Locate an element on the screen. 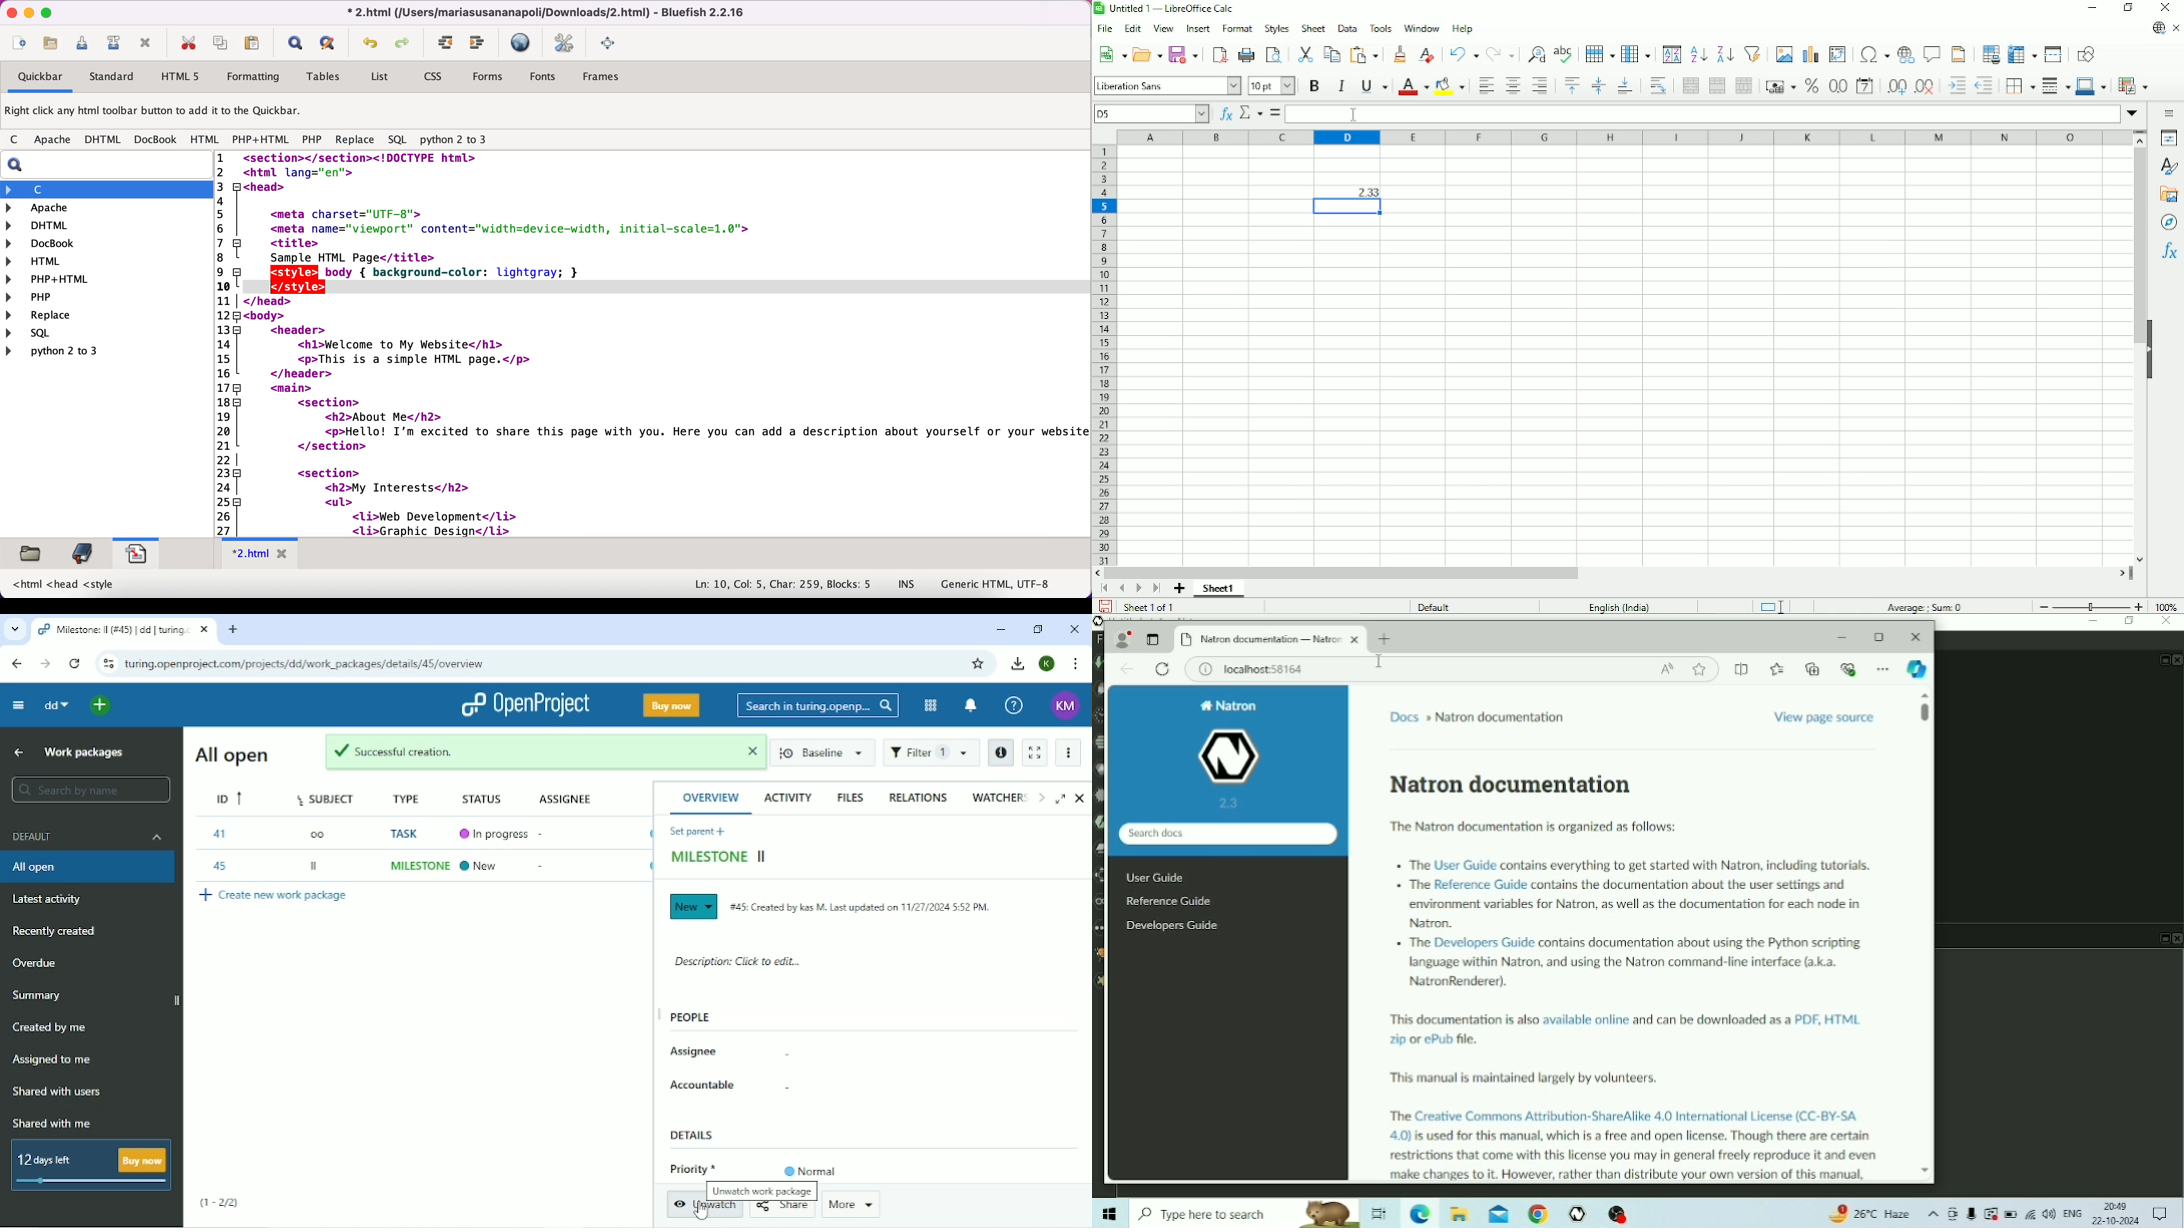 The height and width of the screenshot is (1232, 2184). Natron documentation is located at coordinates (1502, 717).